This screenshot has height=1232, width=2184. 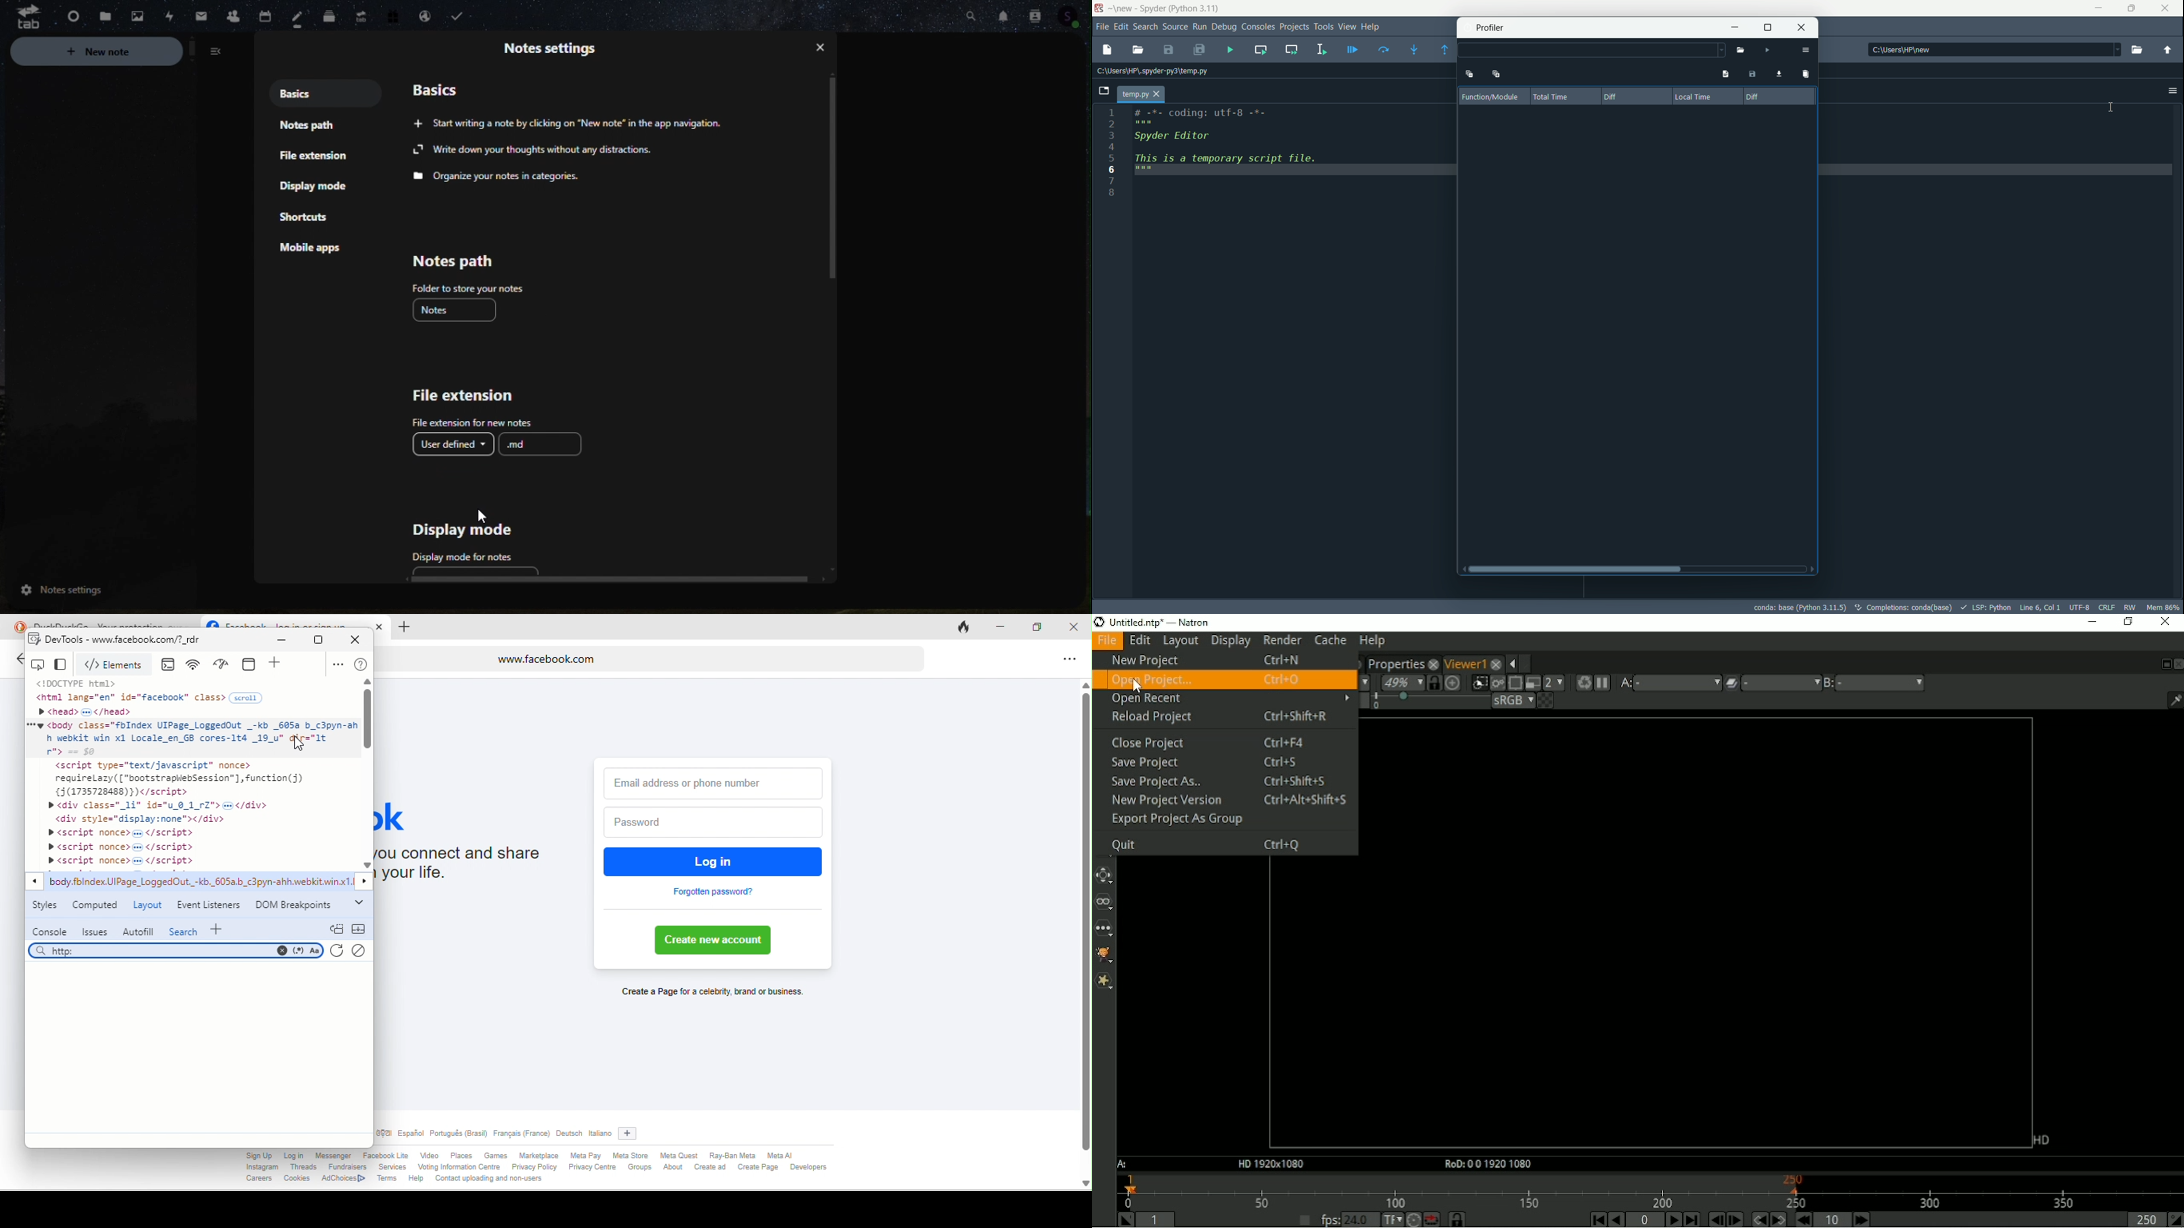 What do you see at coordinates (21, 18) in the screenshot?
I see `tab` at bounding box center [21, 18].